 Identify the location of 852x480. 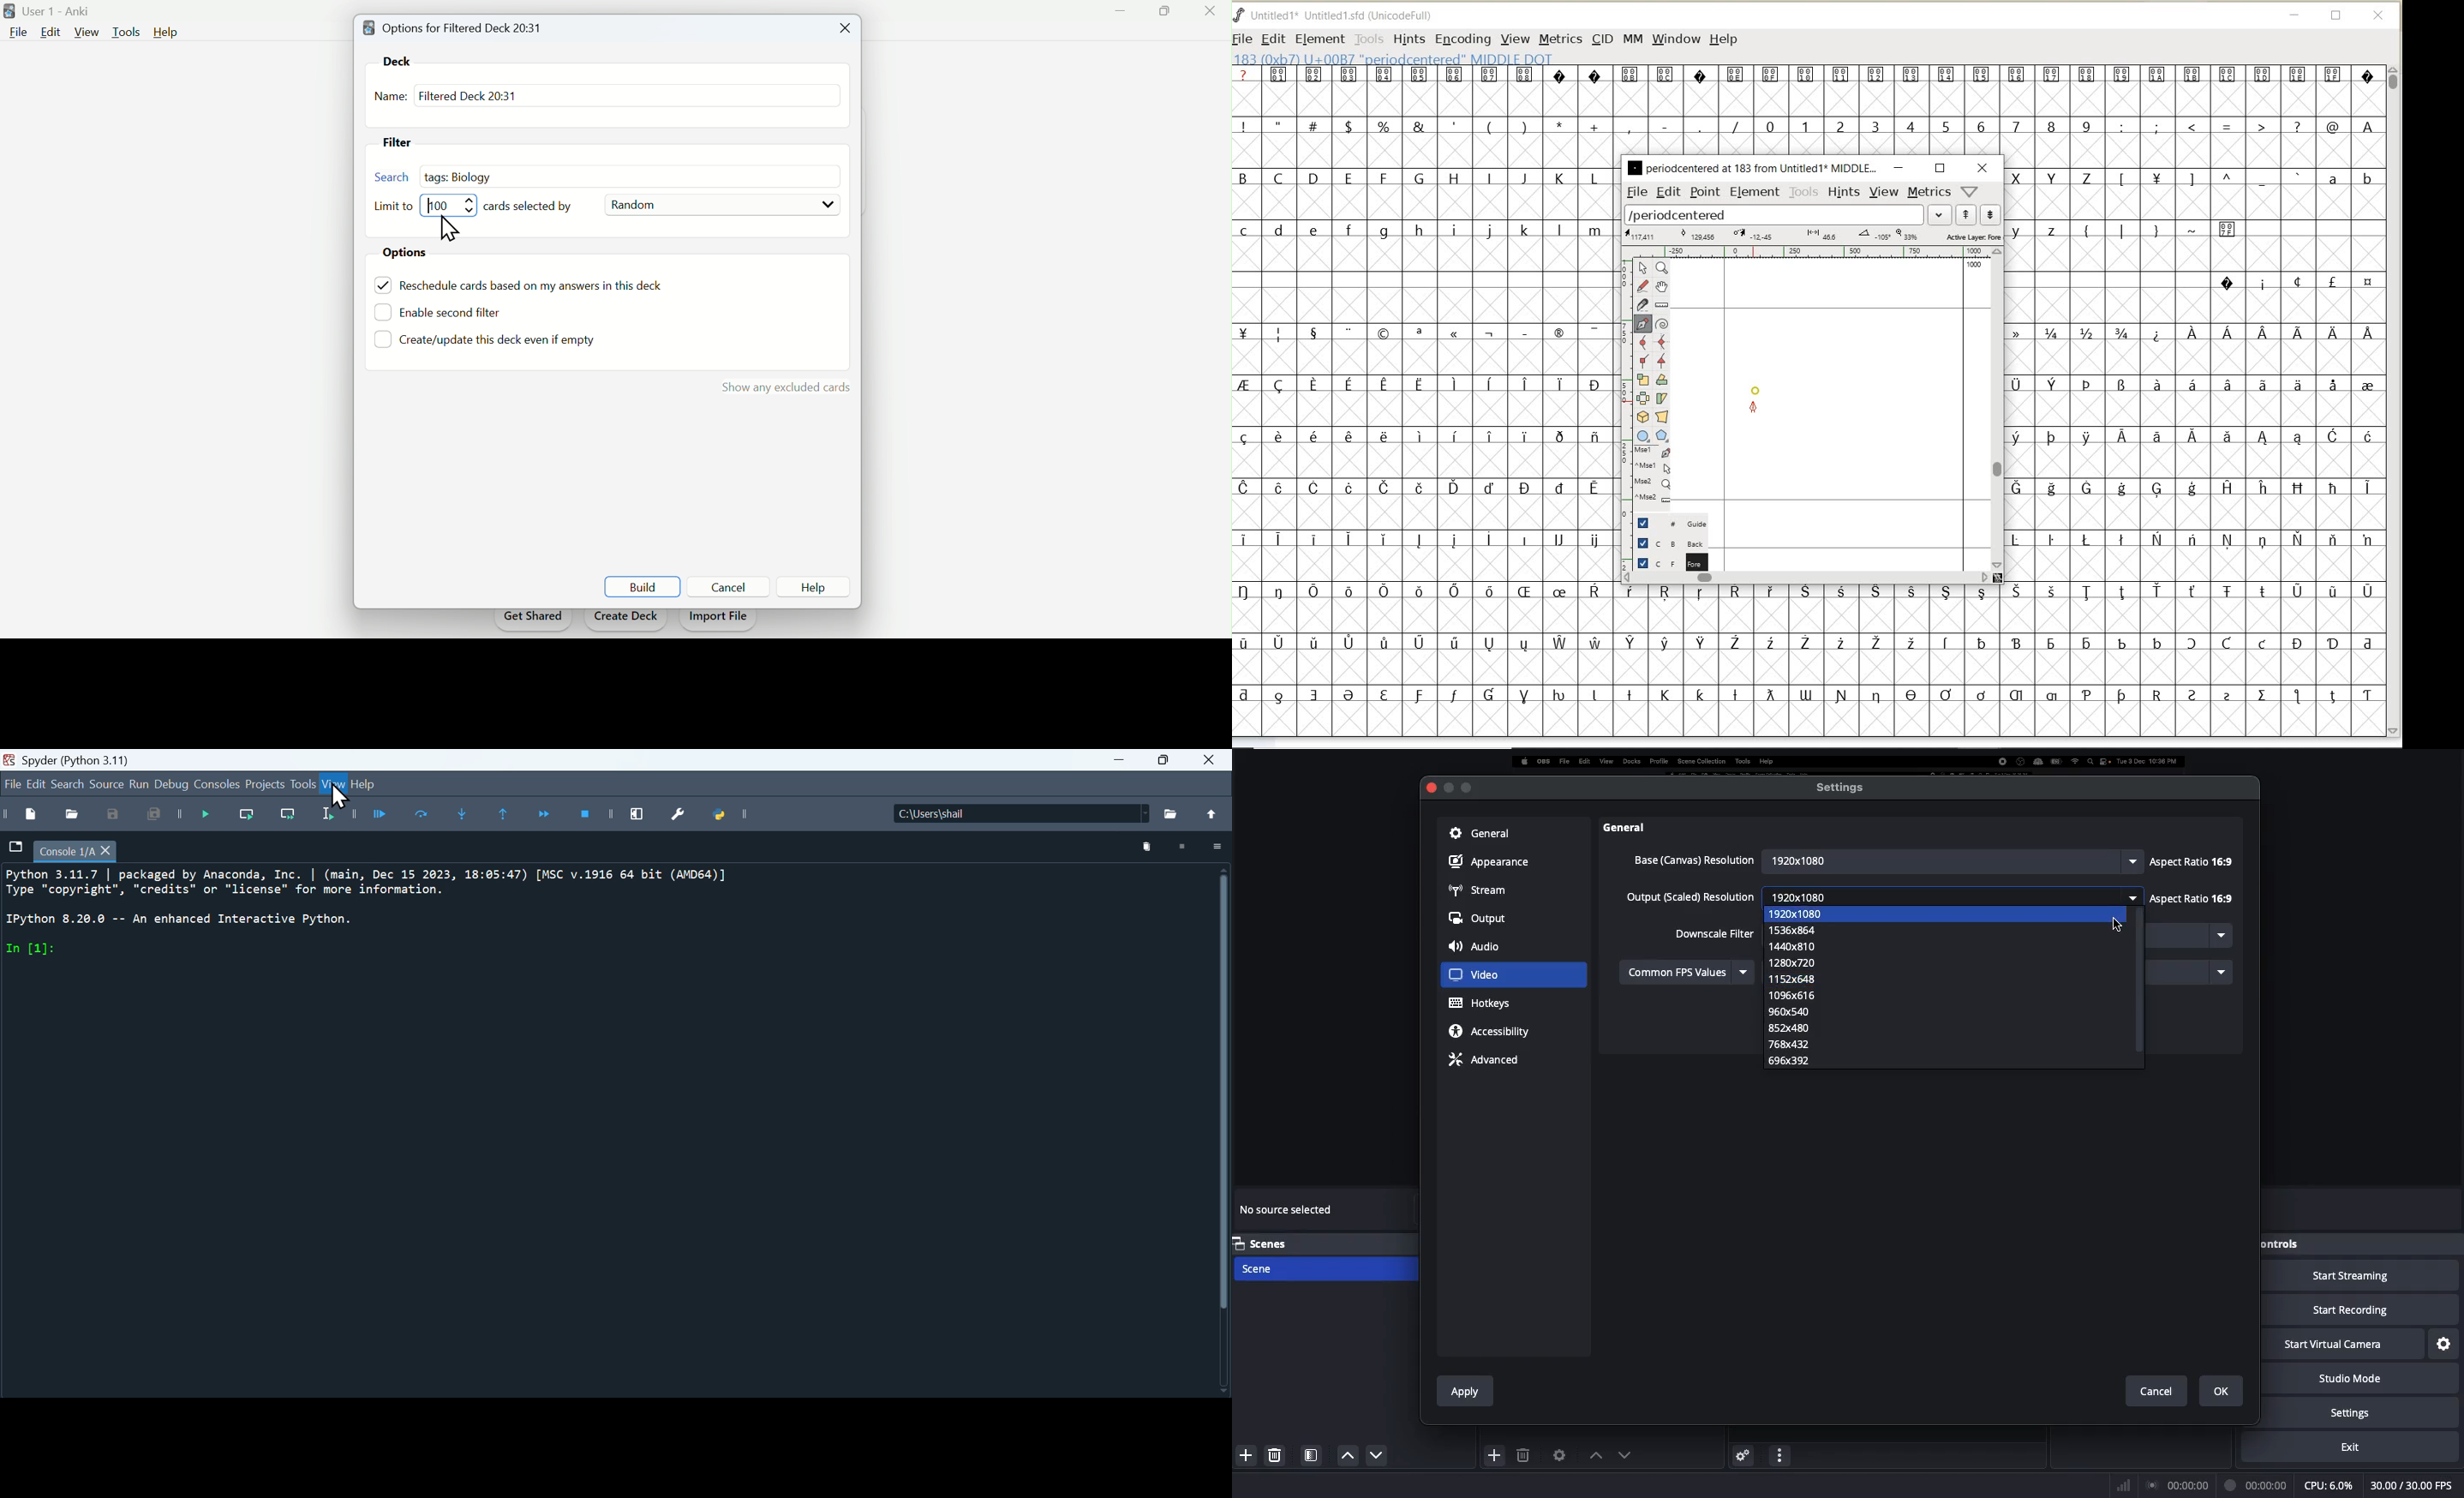
(1789, 1028).